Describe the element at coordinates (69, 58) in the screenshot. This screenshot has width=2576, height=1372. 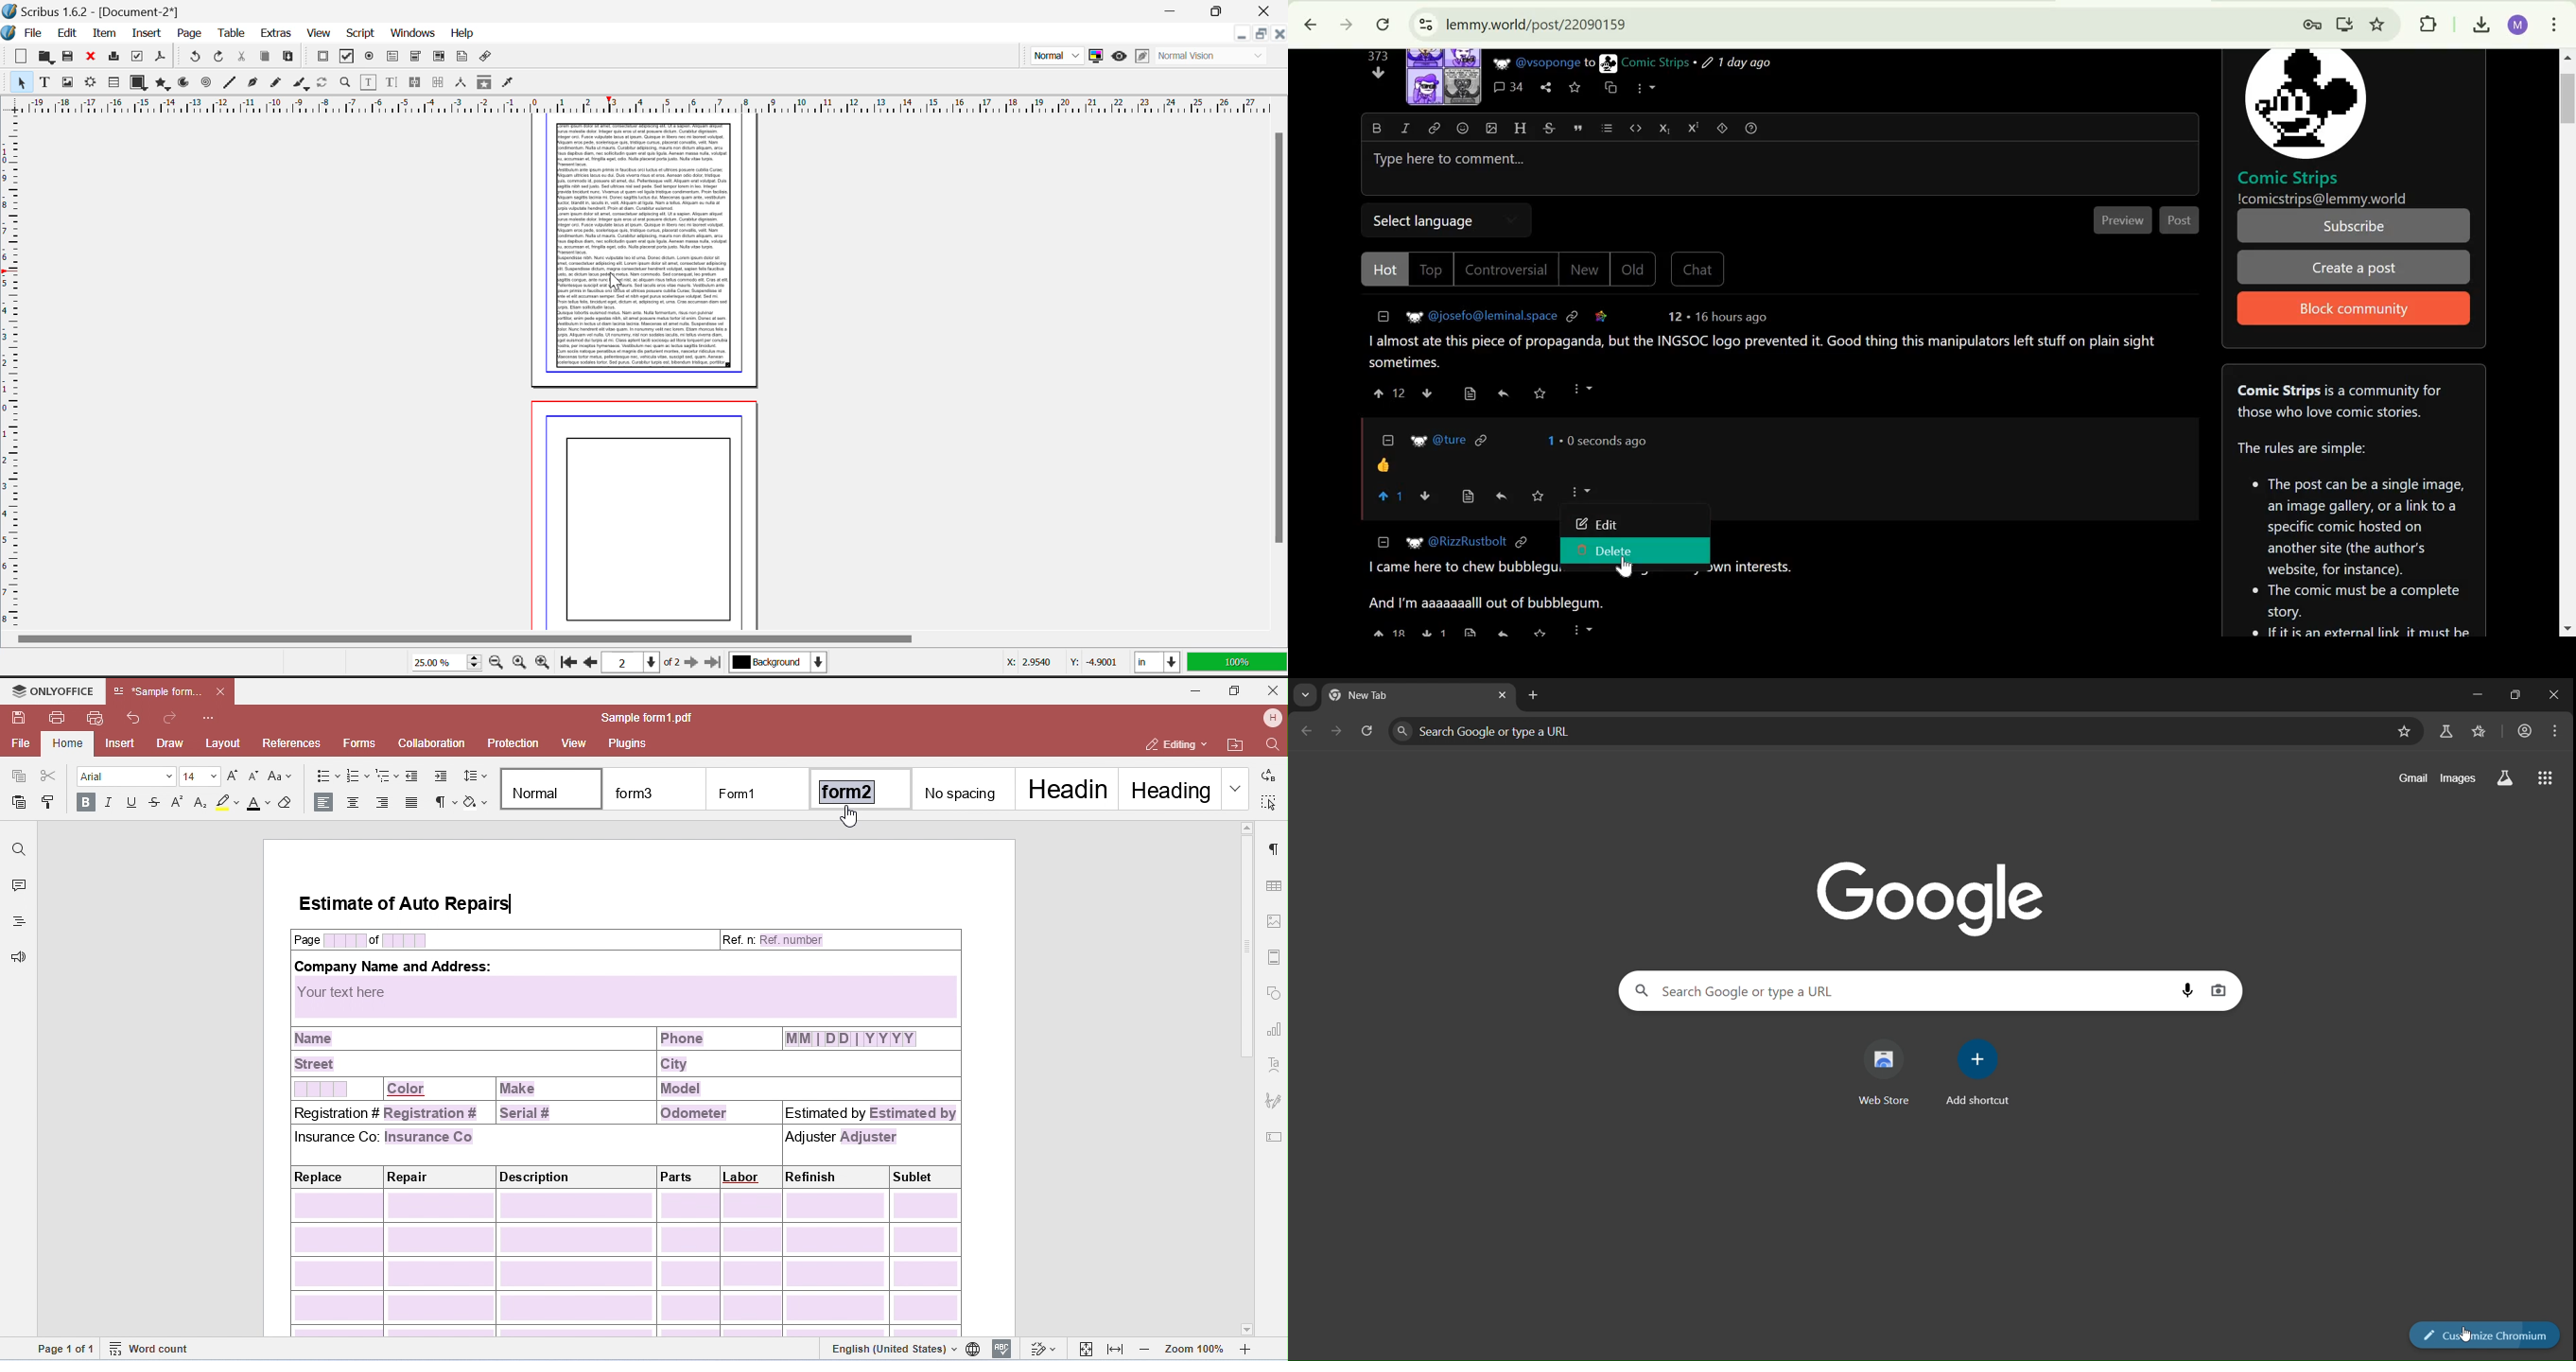
I see `Save` at that location.